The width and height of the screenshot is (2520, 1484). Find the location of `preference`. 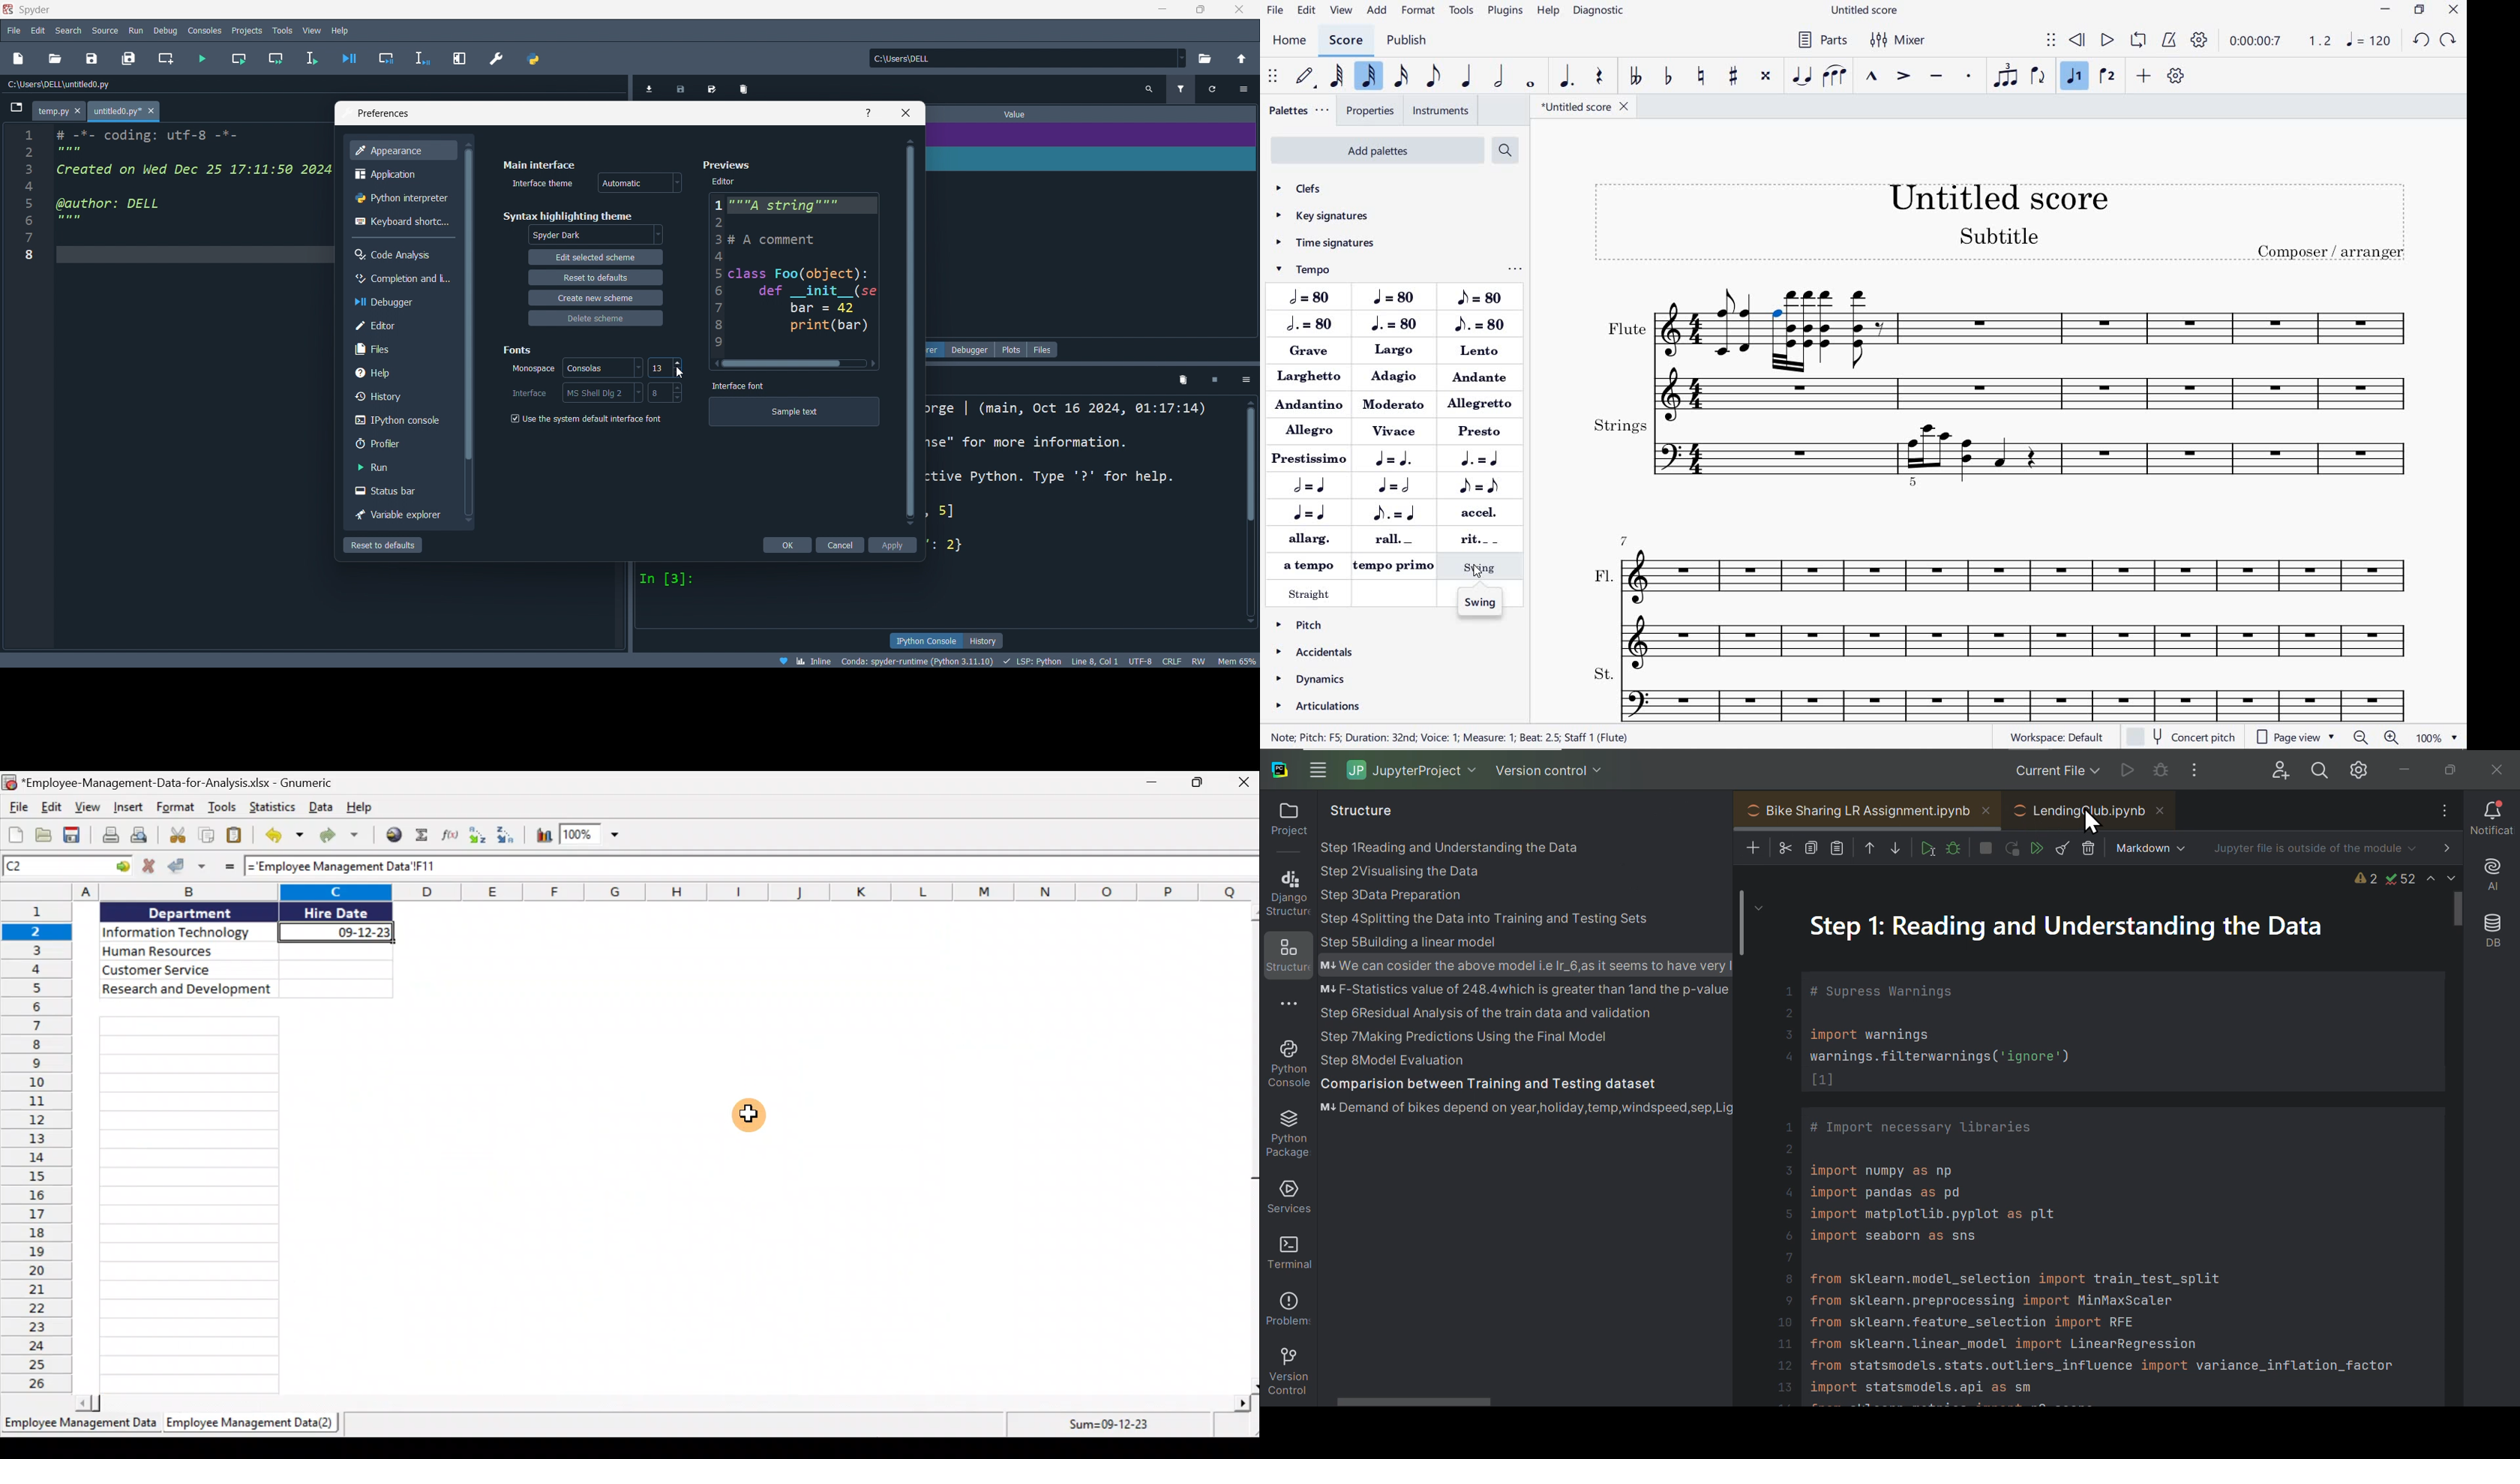

preference is located at coordinates (498, 58).